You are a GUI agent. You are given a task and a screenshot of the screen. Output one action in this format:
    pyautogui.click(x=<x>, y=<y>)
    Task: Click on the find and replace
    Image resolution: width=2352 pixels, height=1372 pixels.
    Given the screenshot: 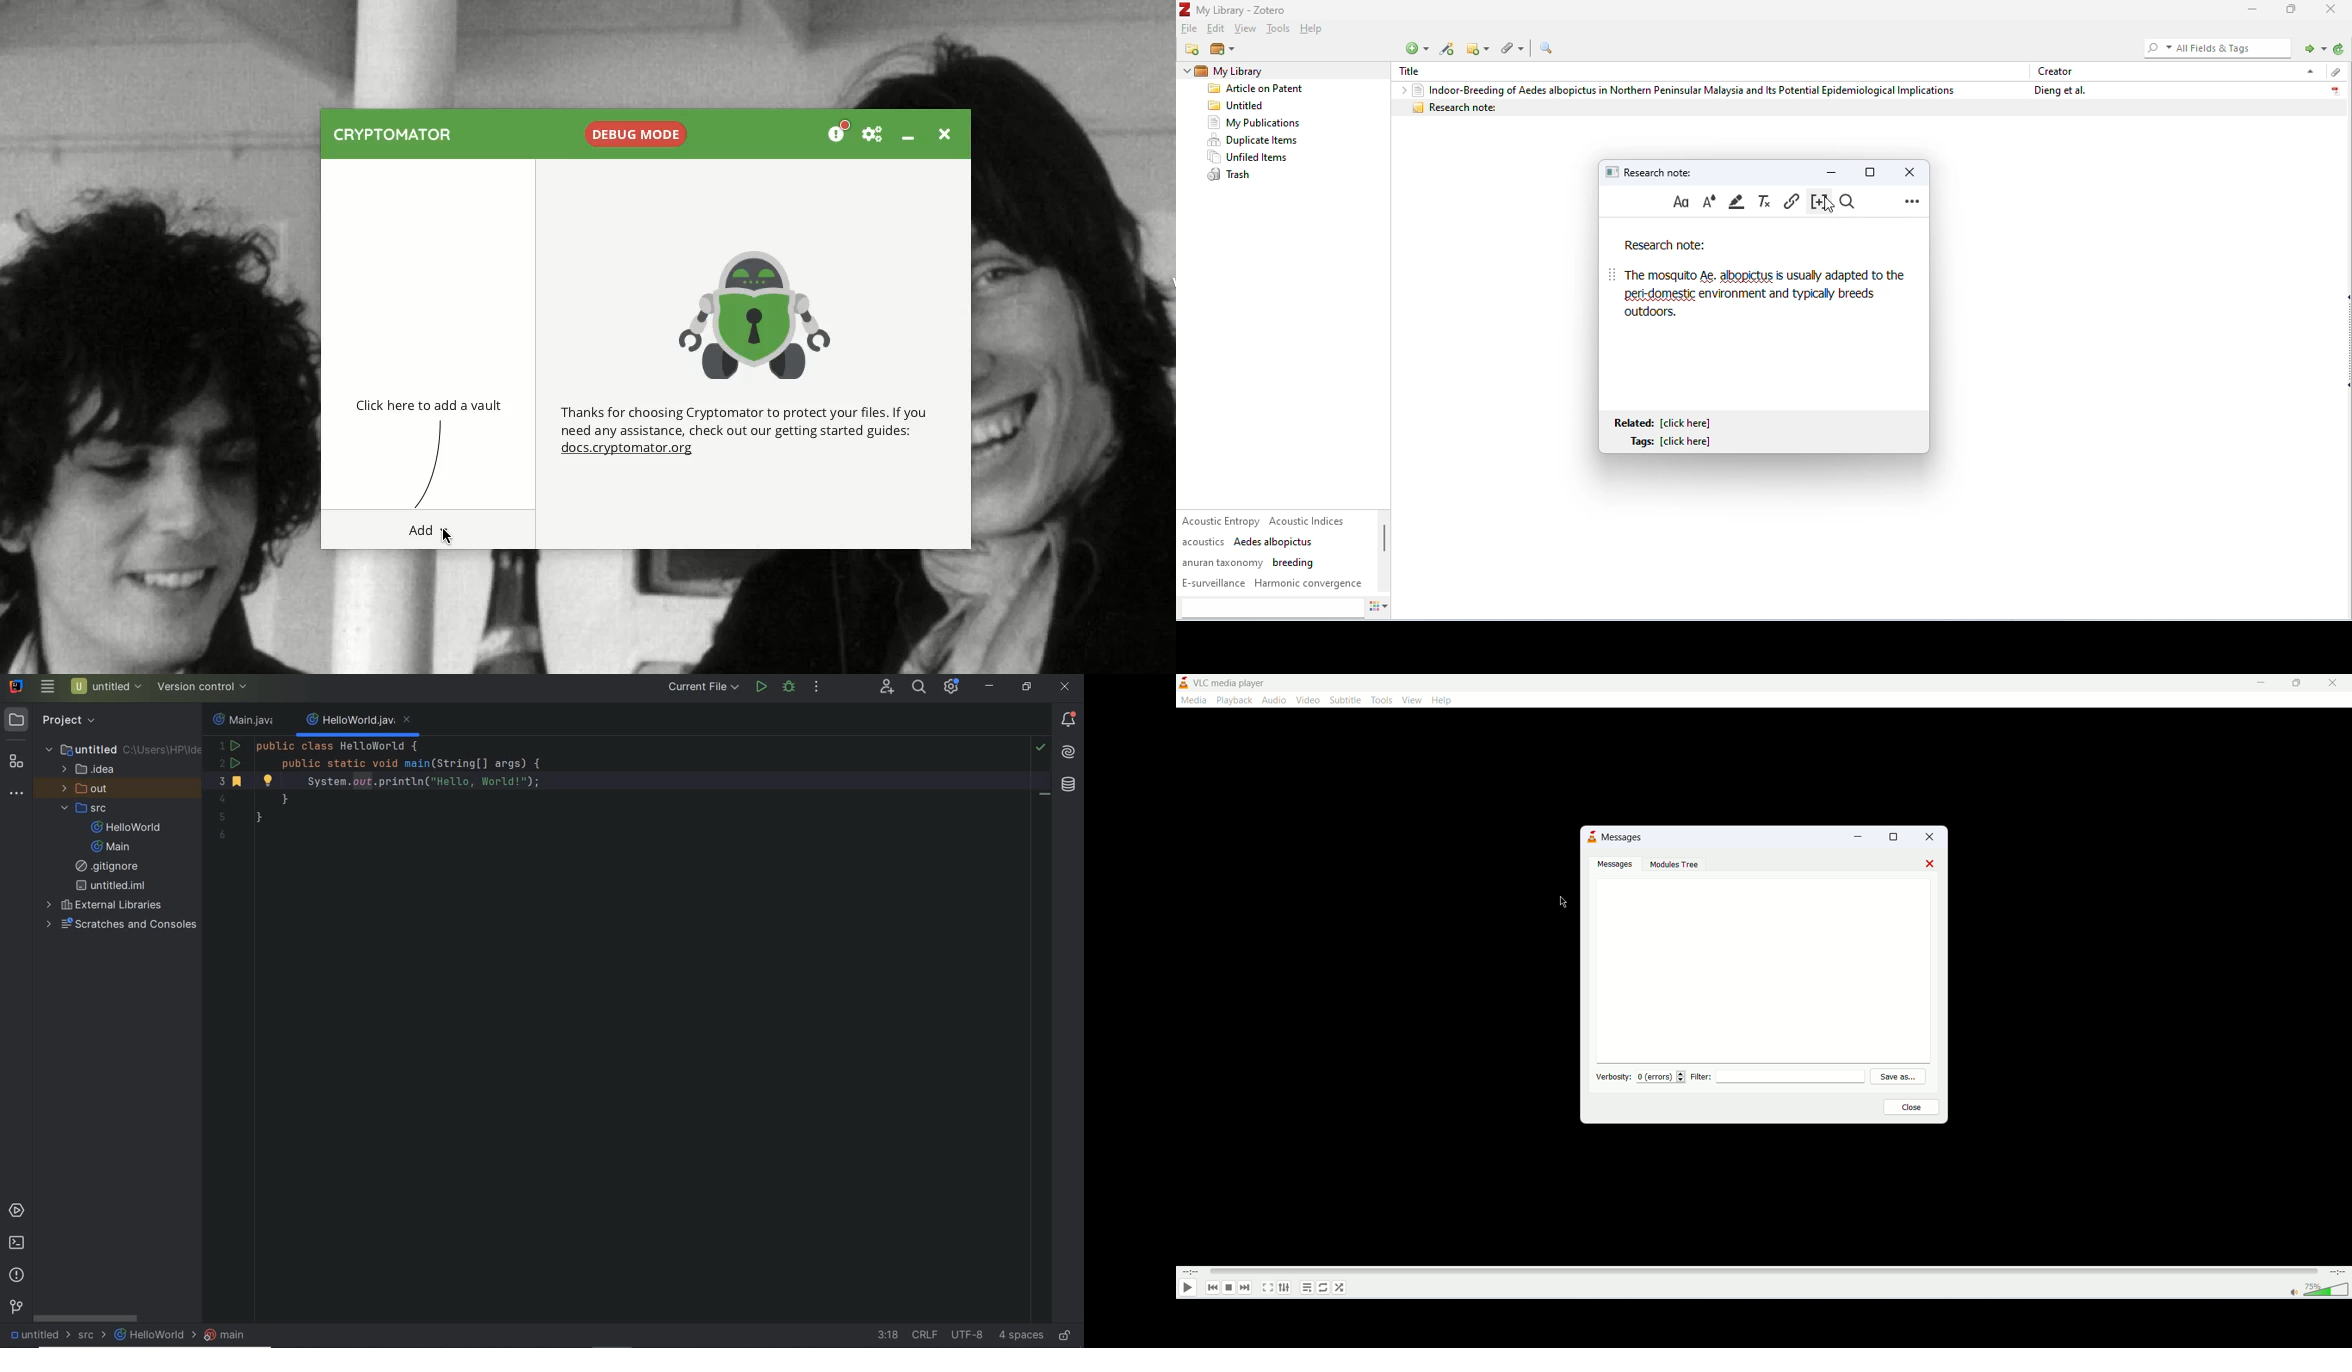 What is the action you would take?
    pyautogui.click(x=1850, y=202)
    